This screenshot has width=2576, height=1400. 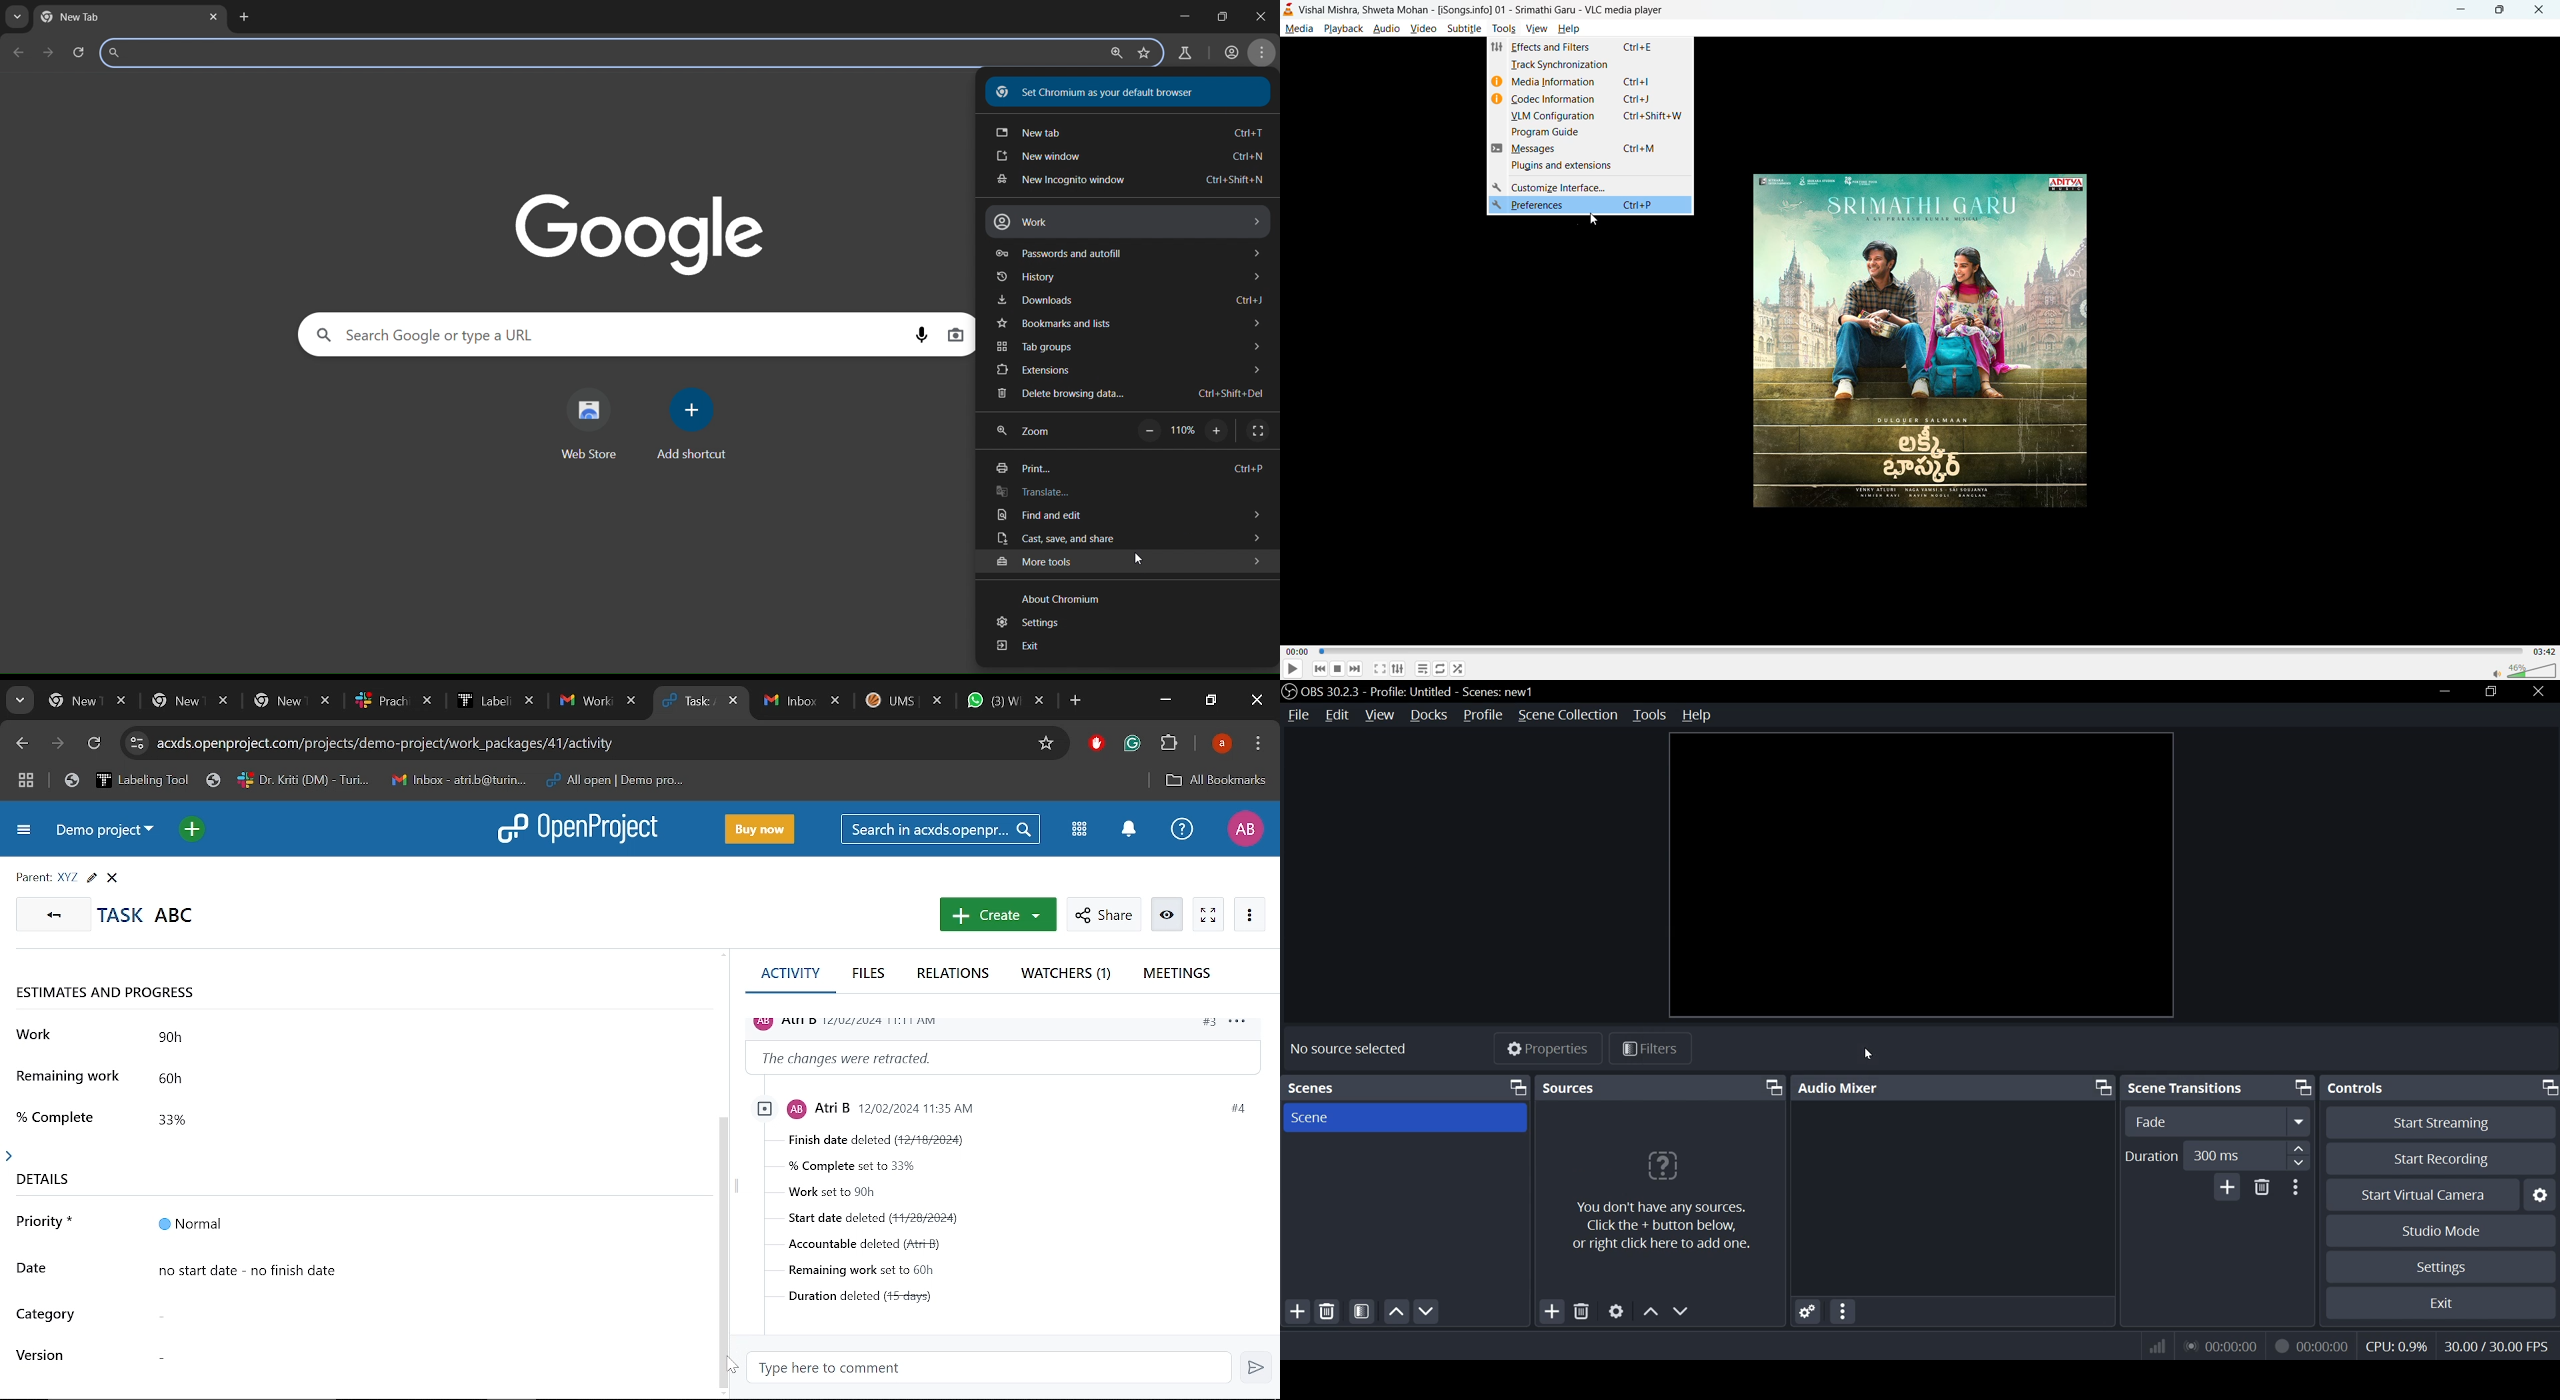 What do you see at coordinates (1649, 1309) in the screenshot?
I see `up` at bounding box center [1649, 1309].